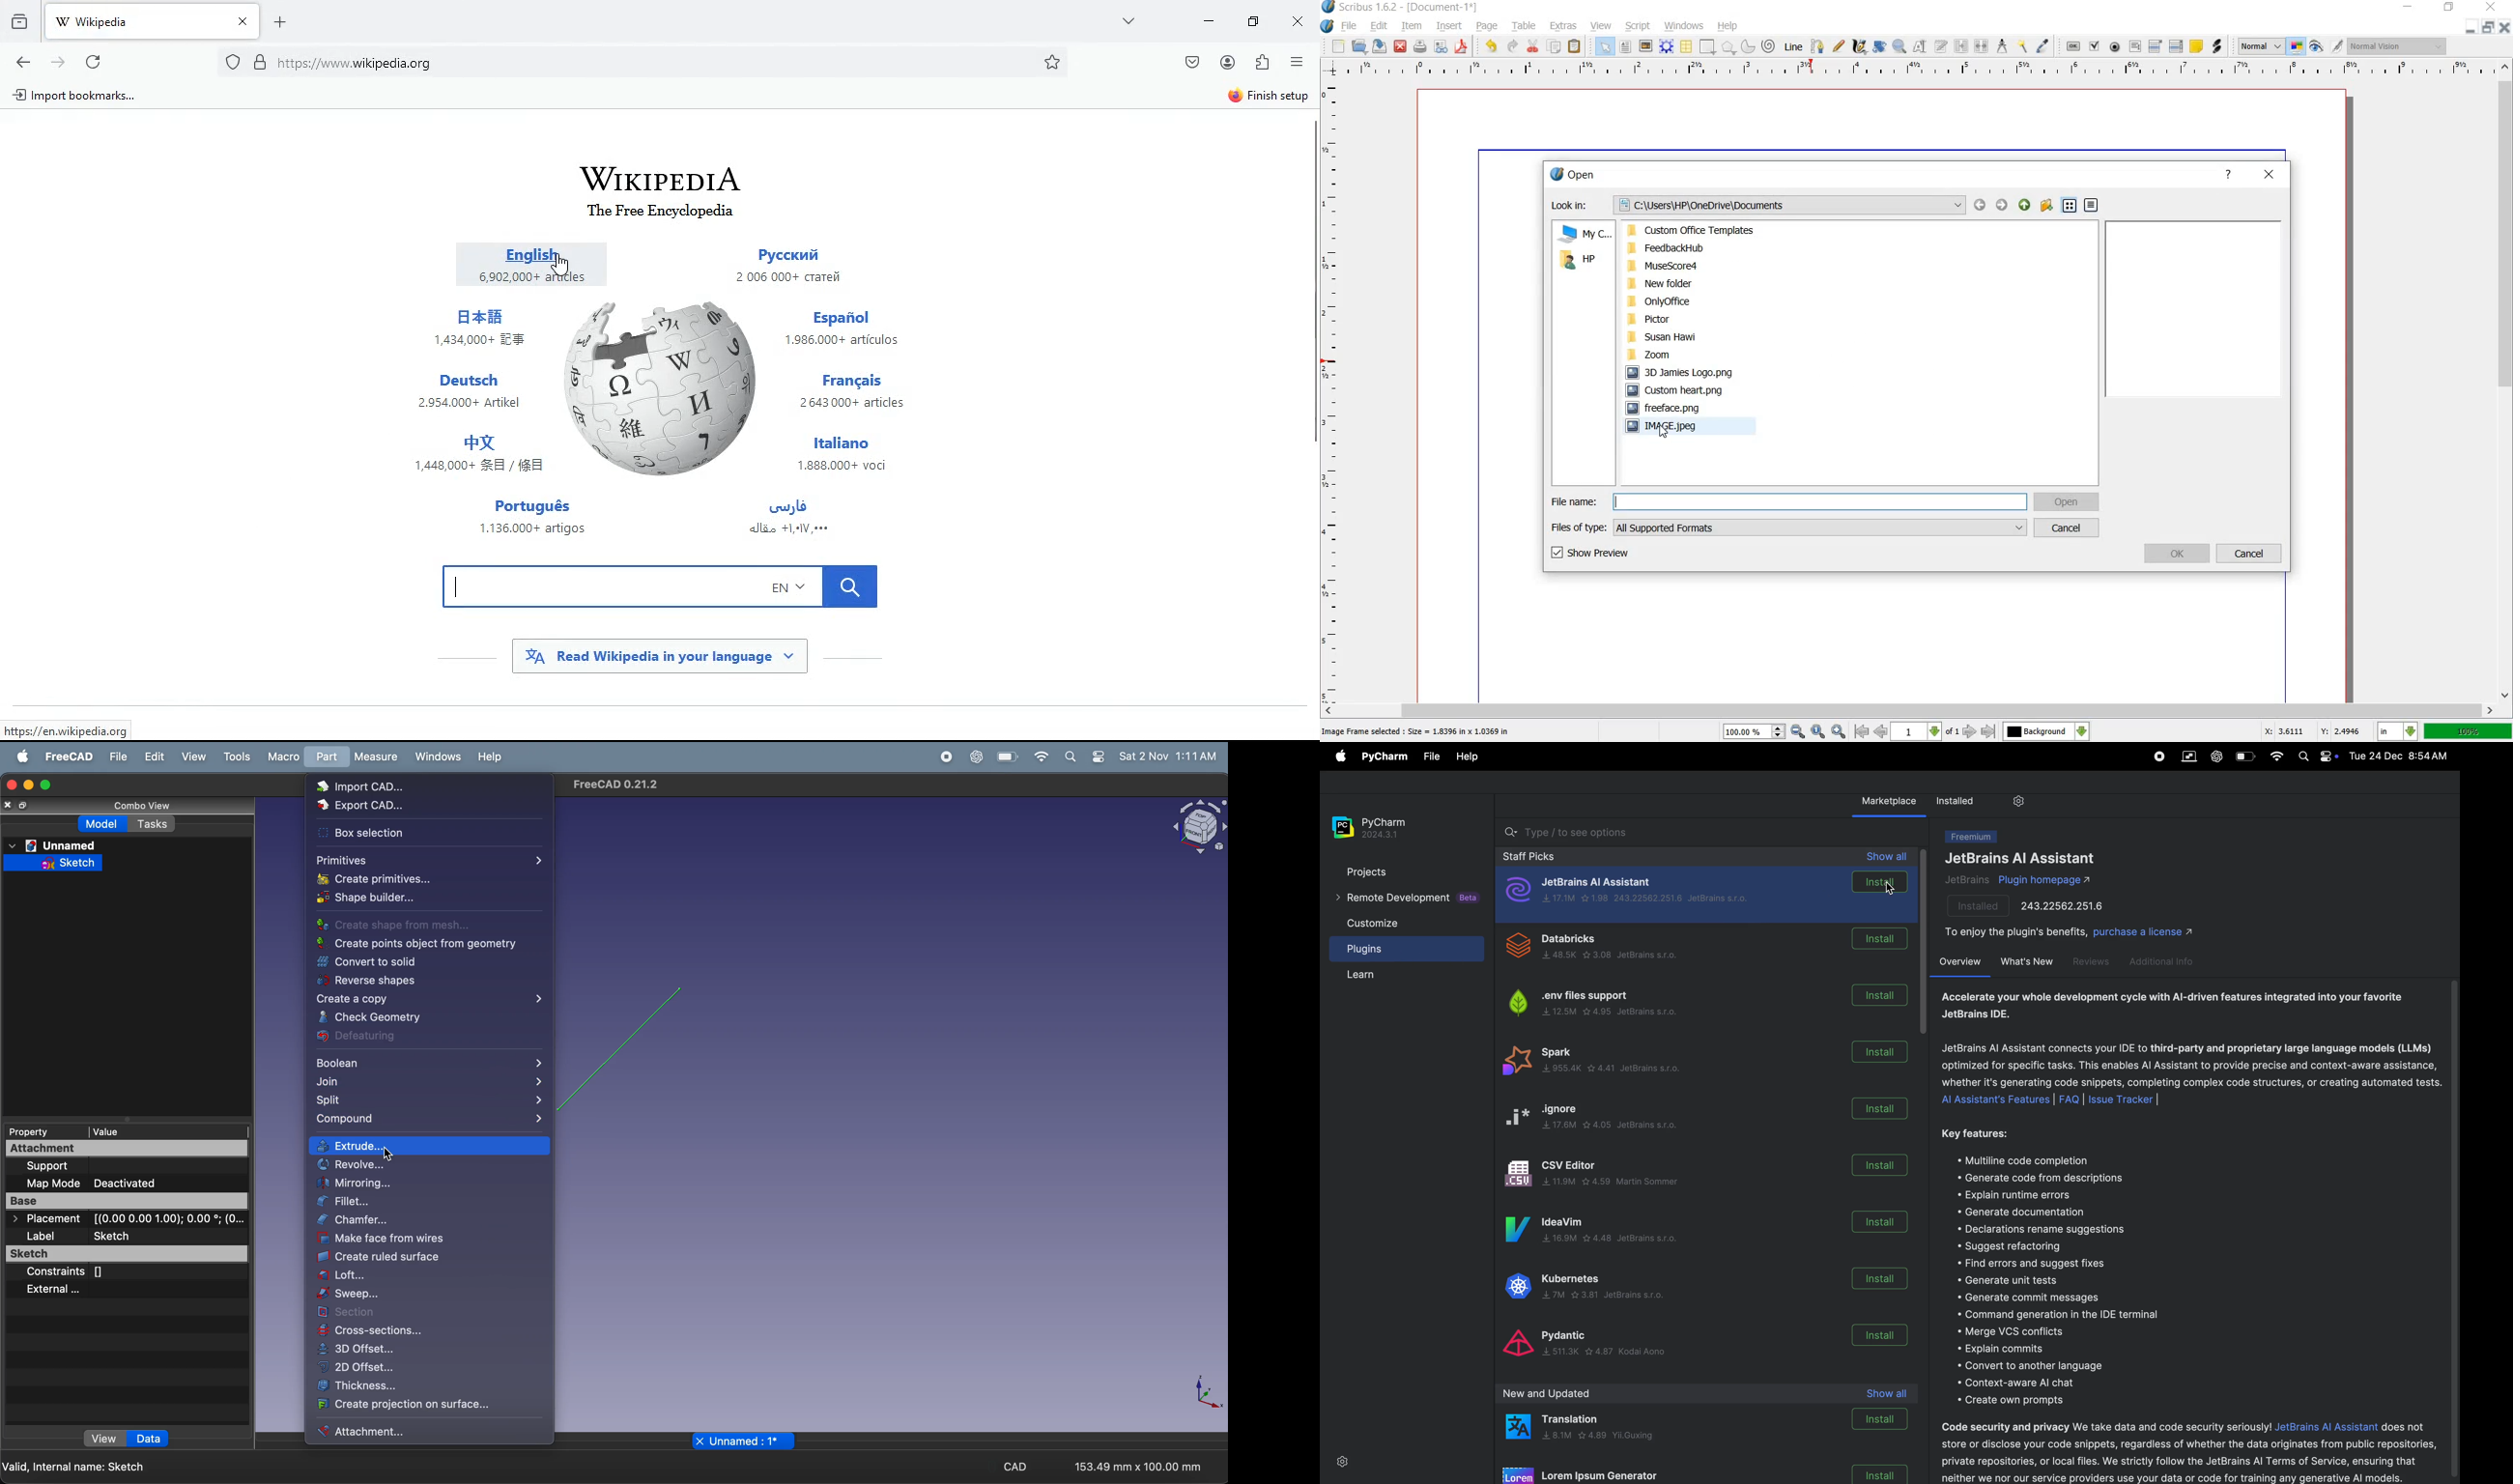 This screenshot has height=1484, width=2520. I want to click on extras, so click(1564, 26).